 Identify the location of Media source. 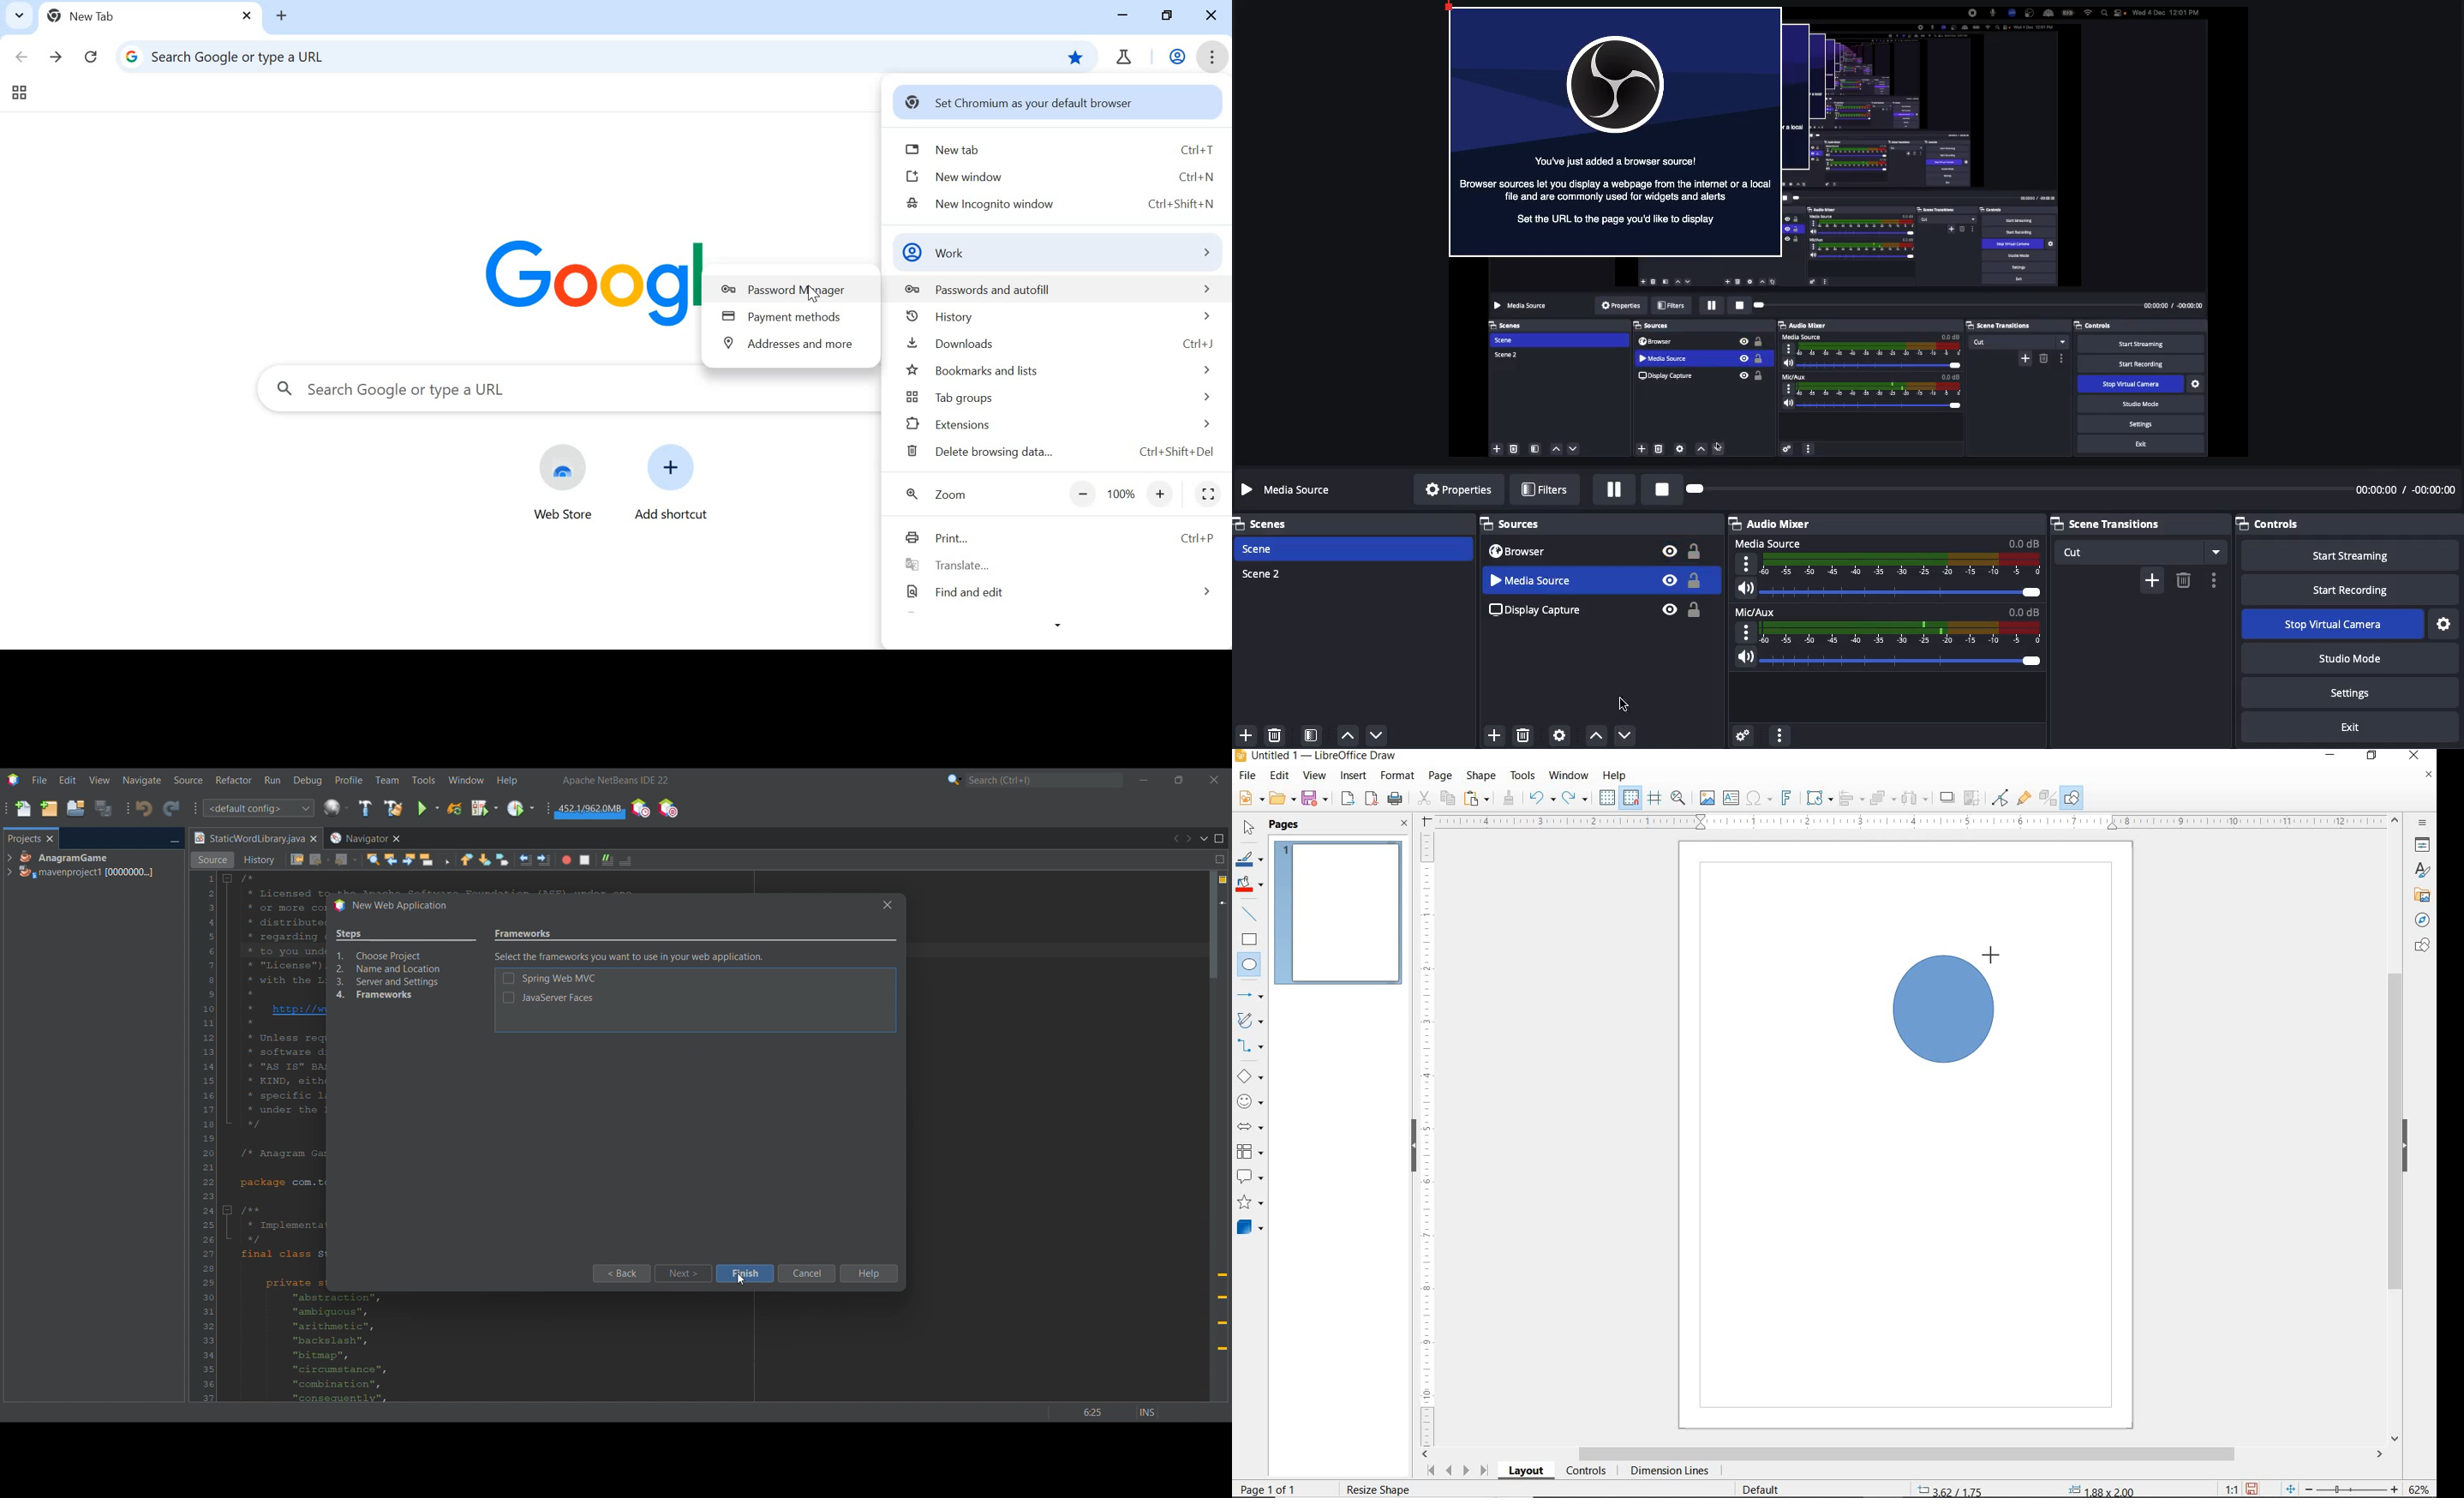
(1887, 556).